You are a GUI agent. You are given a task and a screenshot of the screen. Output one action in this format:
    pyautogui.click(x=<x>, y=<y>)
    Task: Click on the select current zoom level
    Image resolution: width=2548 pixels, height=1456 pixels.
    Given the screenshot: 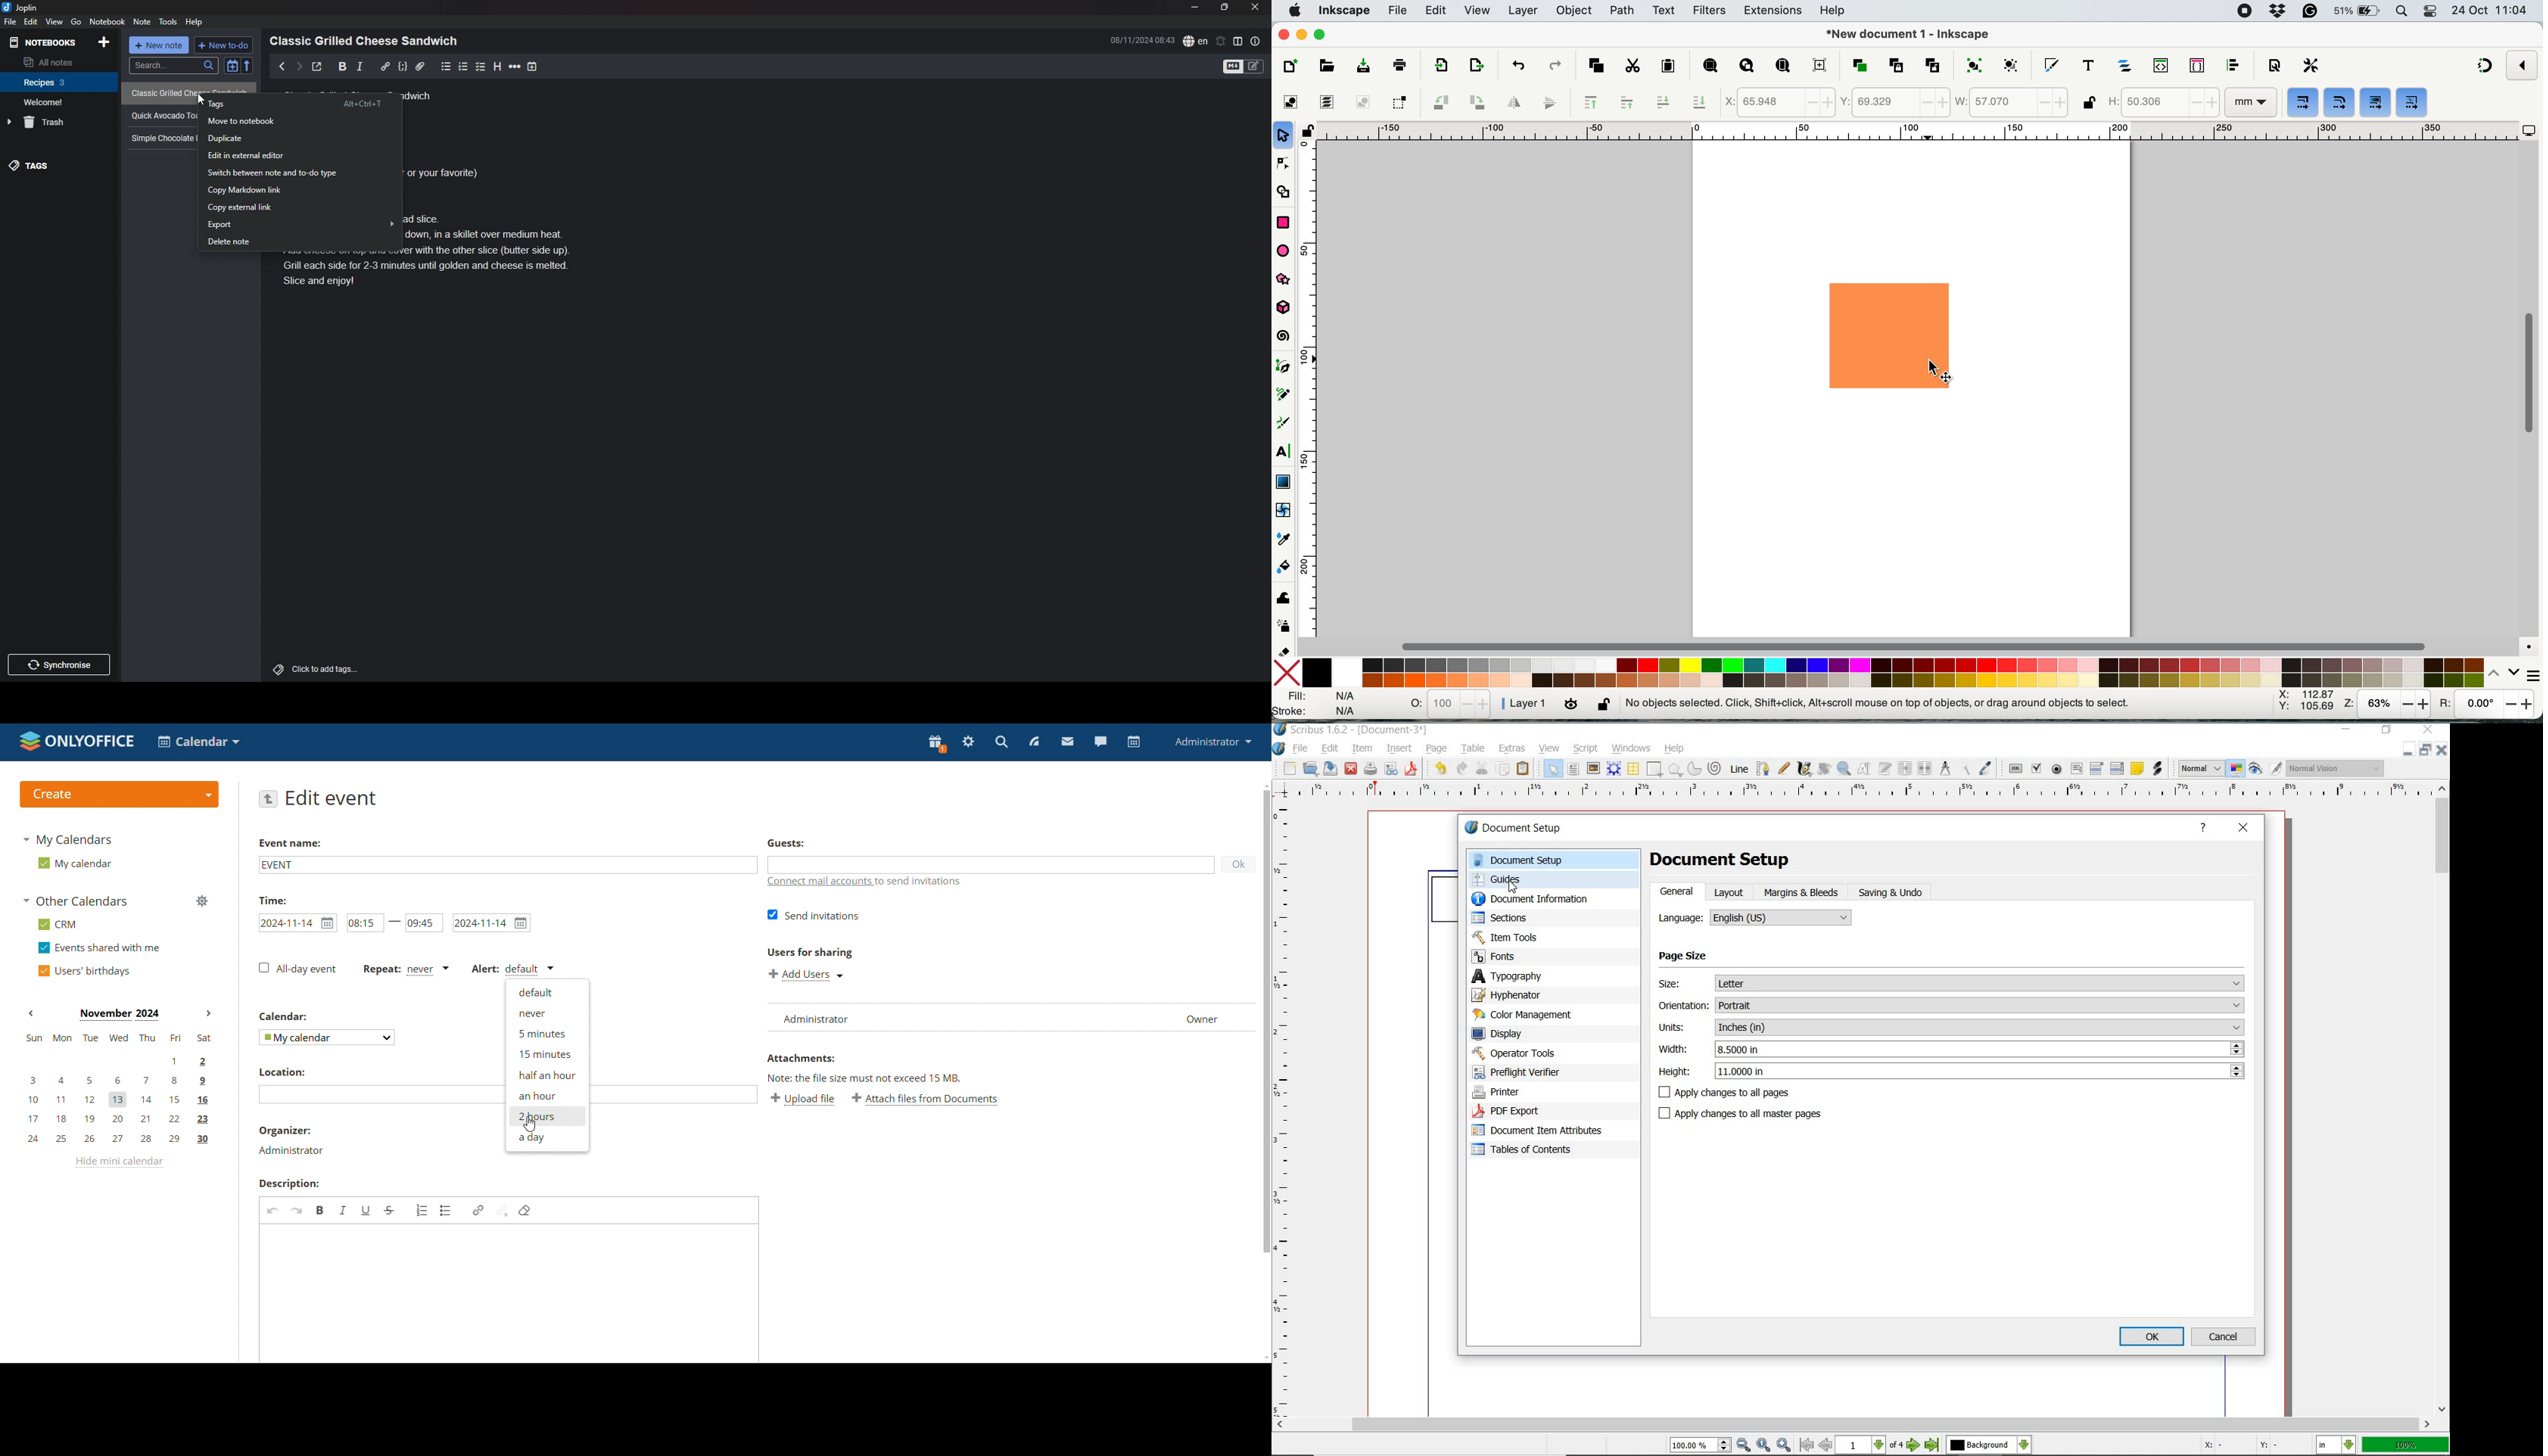 What is the action you would take?
    pyautogui.click(x=1702, y=1445)
    